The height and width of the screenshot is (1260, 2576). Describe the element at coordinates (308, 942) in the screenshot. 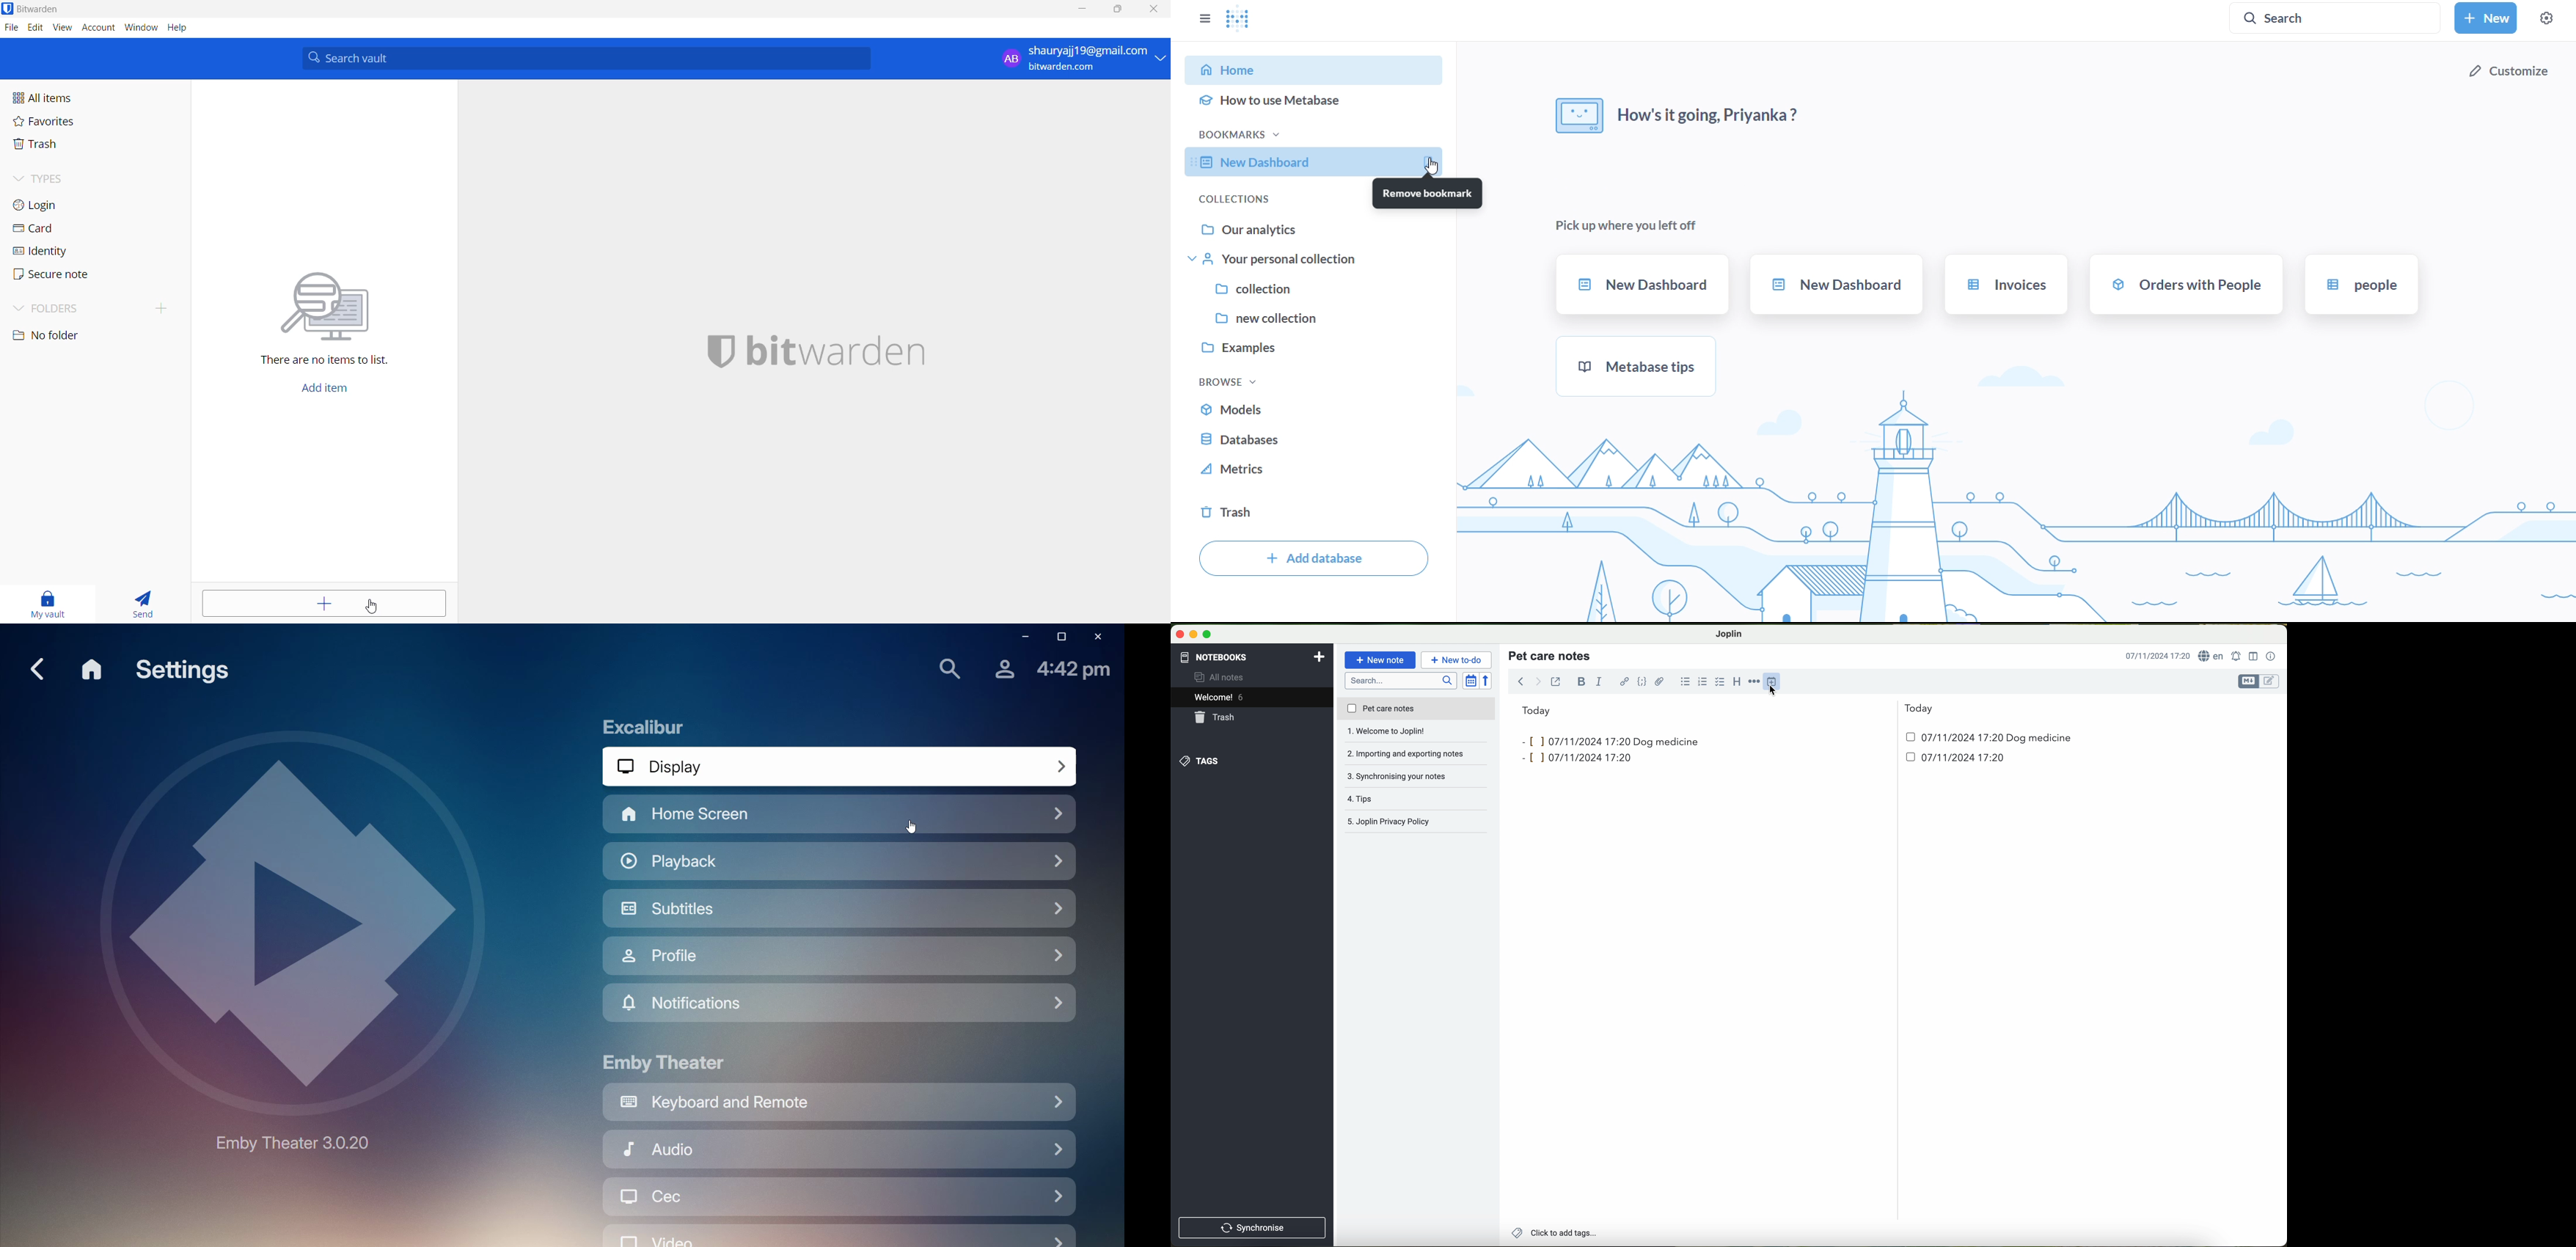

I see `emby theater 3.0.20 logo` at that location.